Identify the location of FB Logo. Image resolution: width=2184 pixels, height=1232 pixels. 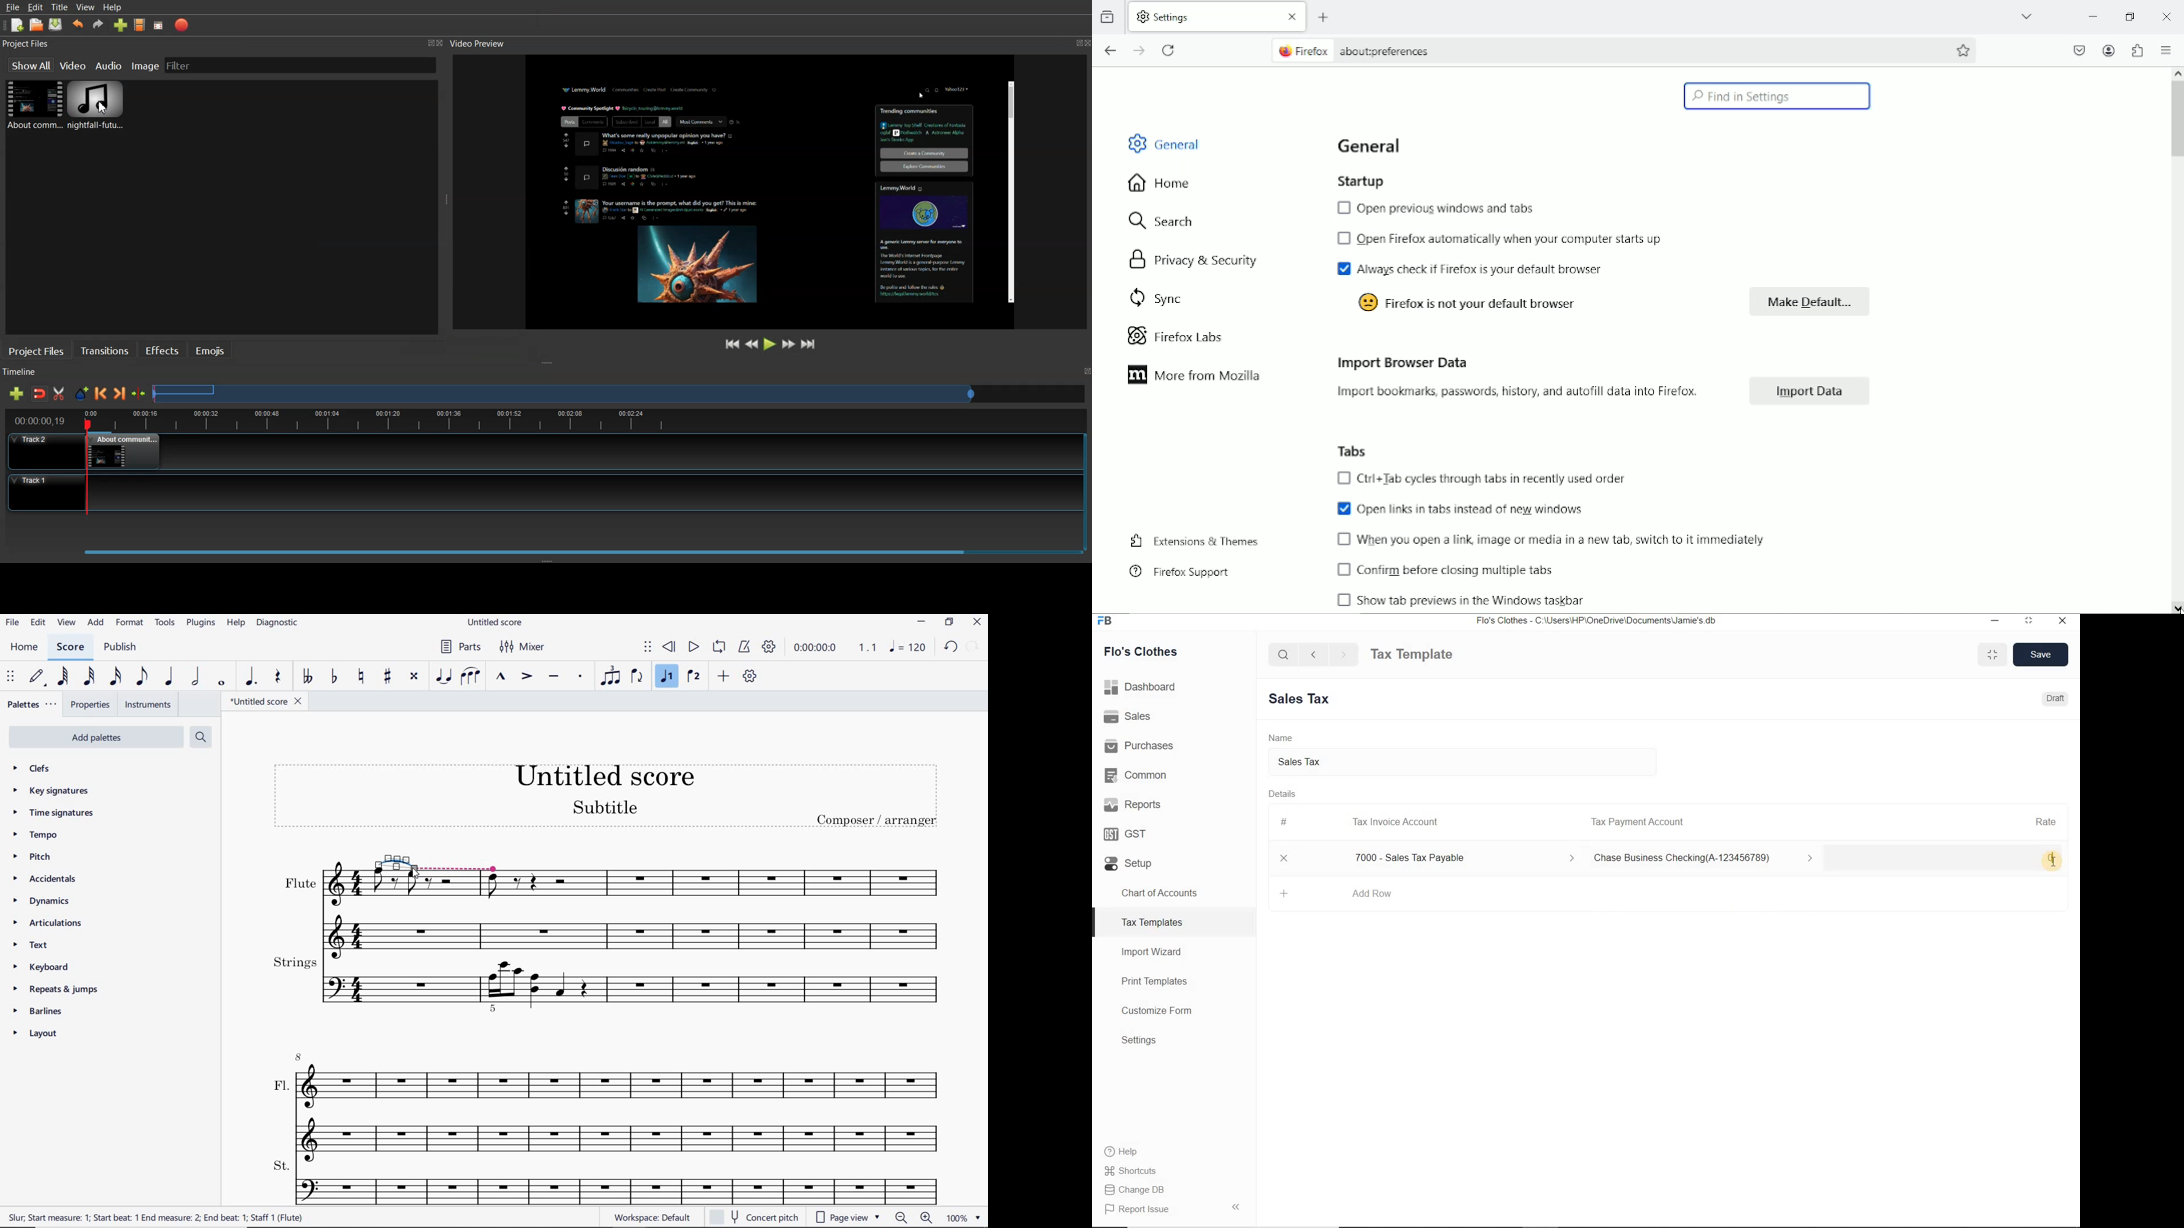
(1104, 621).